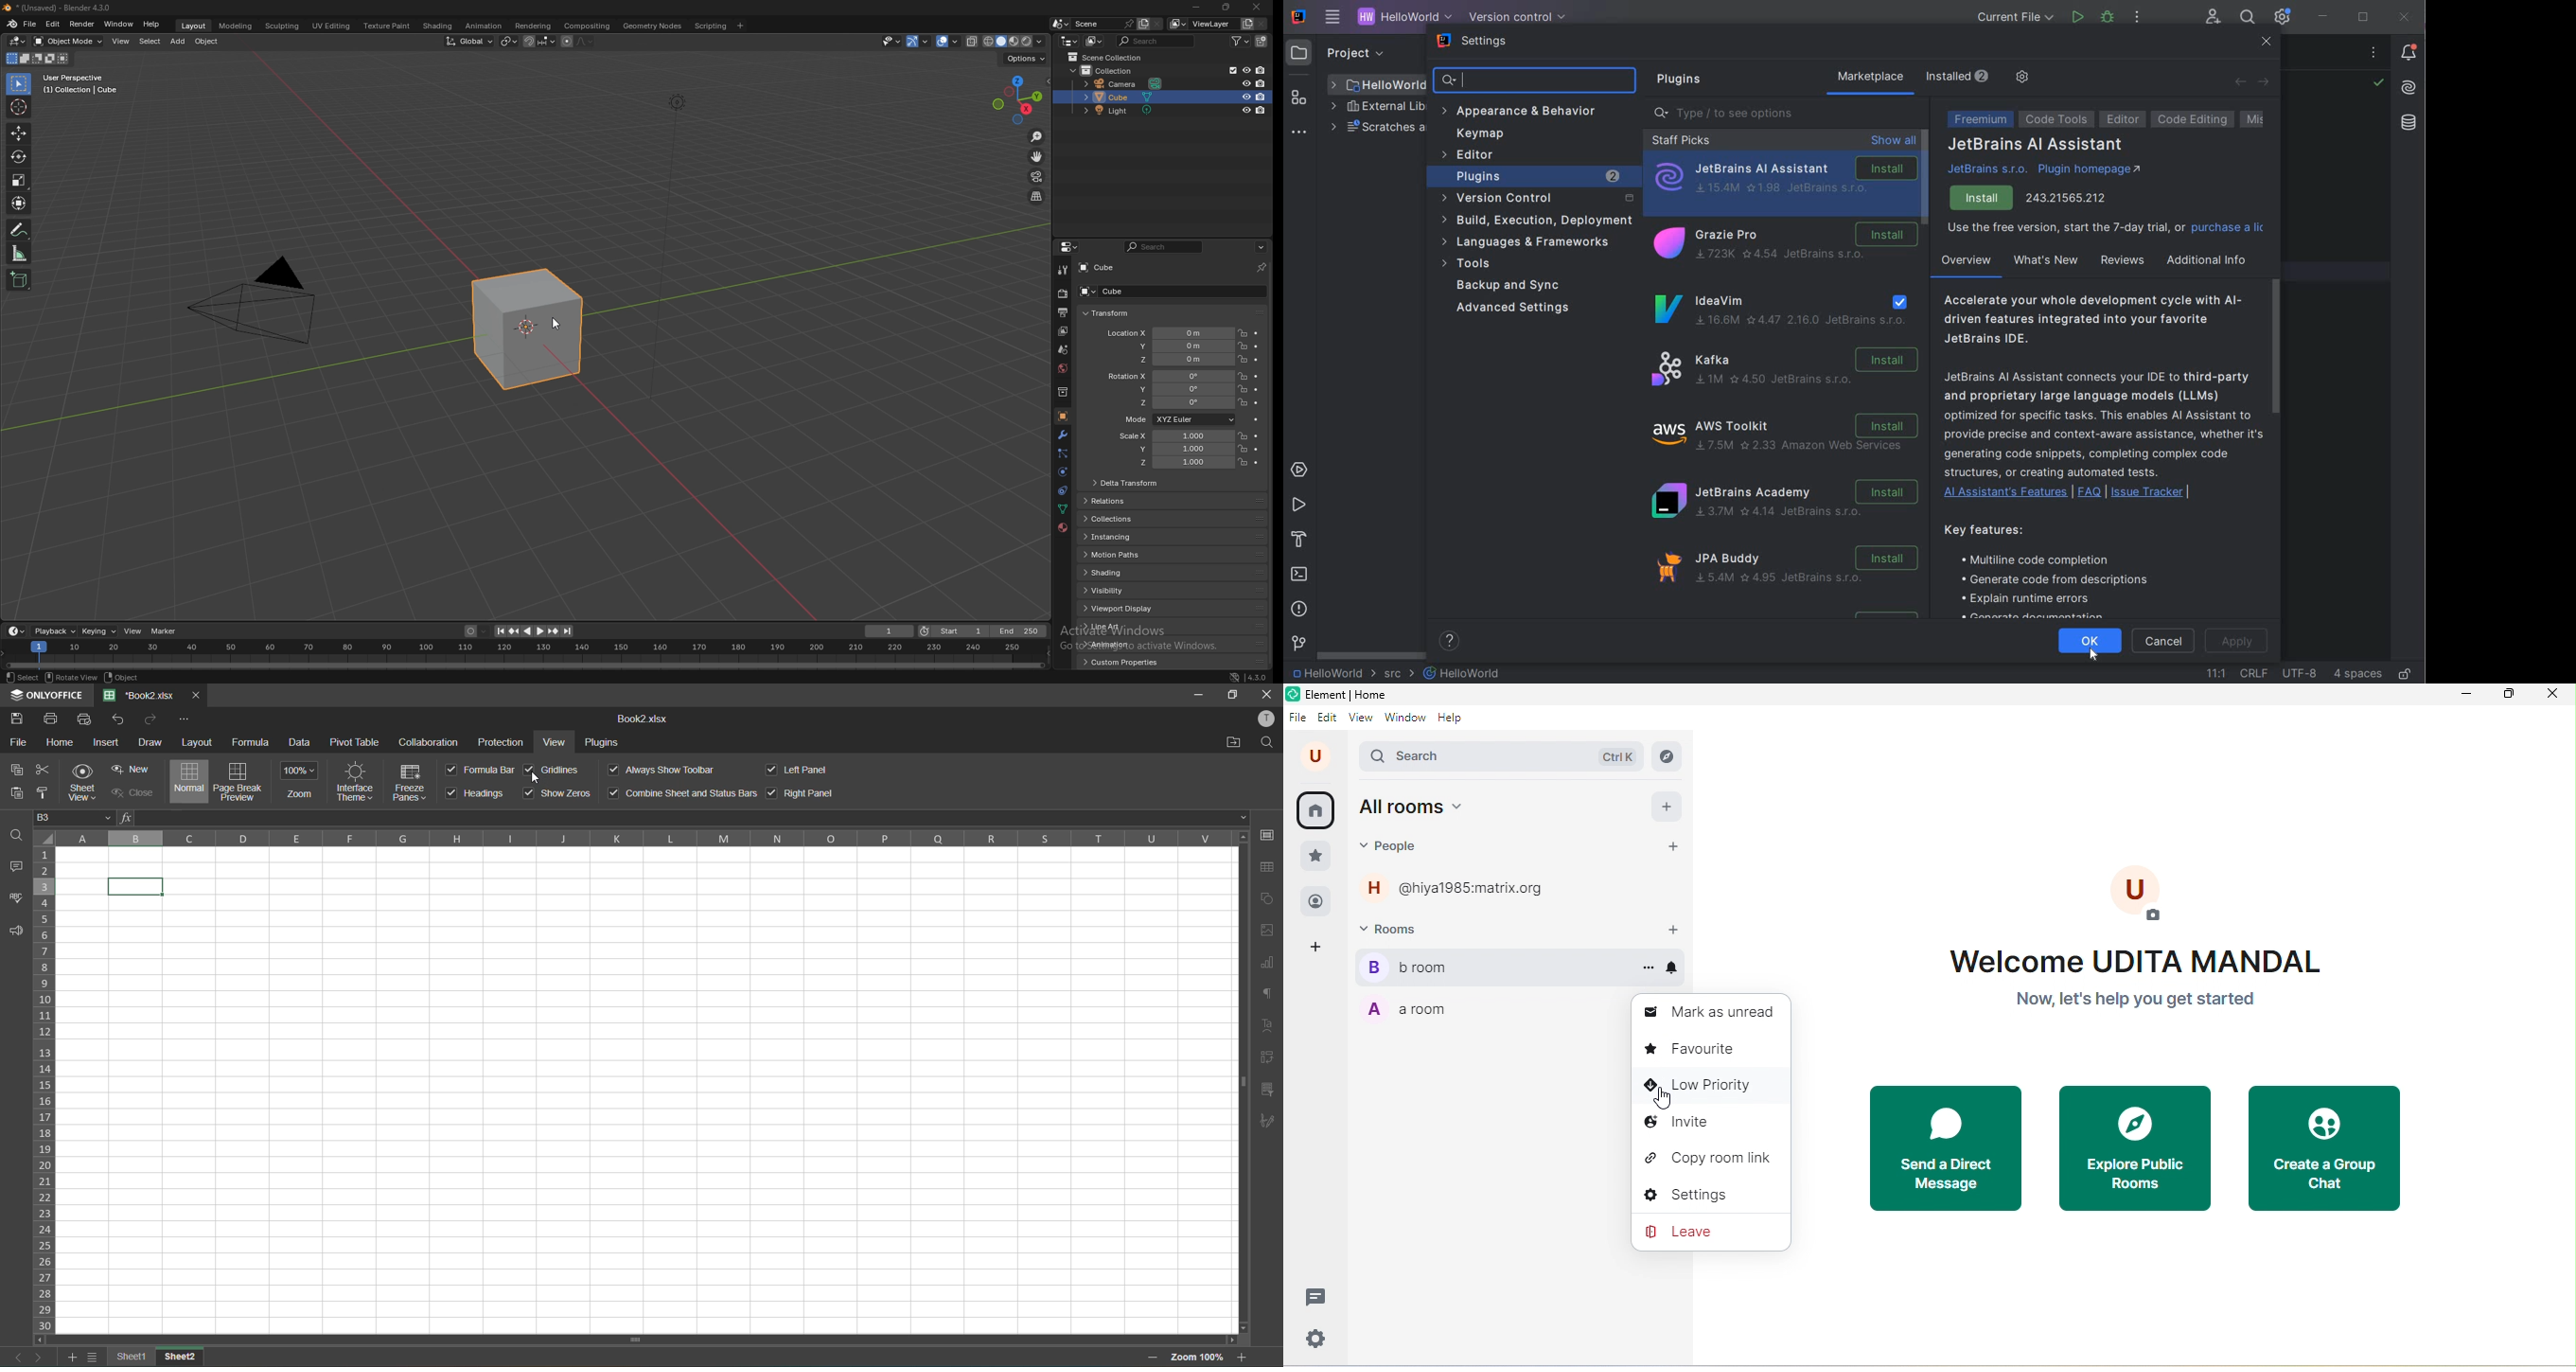 This screenshot has height=1372, width=2576. I want to click on cell settings, so click(1271, 837).